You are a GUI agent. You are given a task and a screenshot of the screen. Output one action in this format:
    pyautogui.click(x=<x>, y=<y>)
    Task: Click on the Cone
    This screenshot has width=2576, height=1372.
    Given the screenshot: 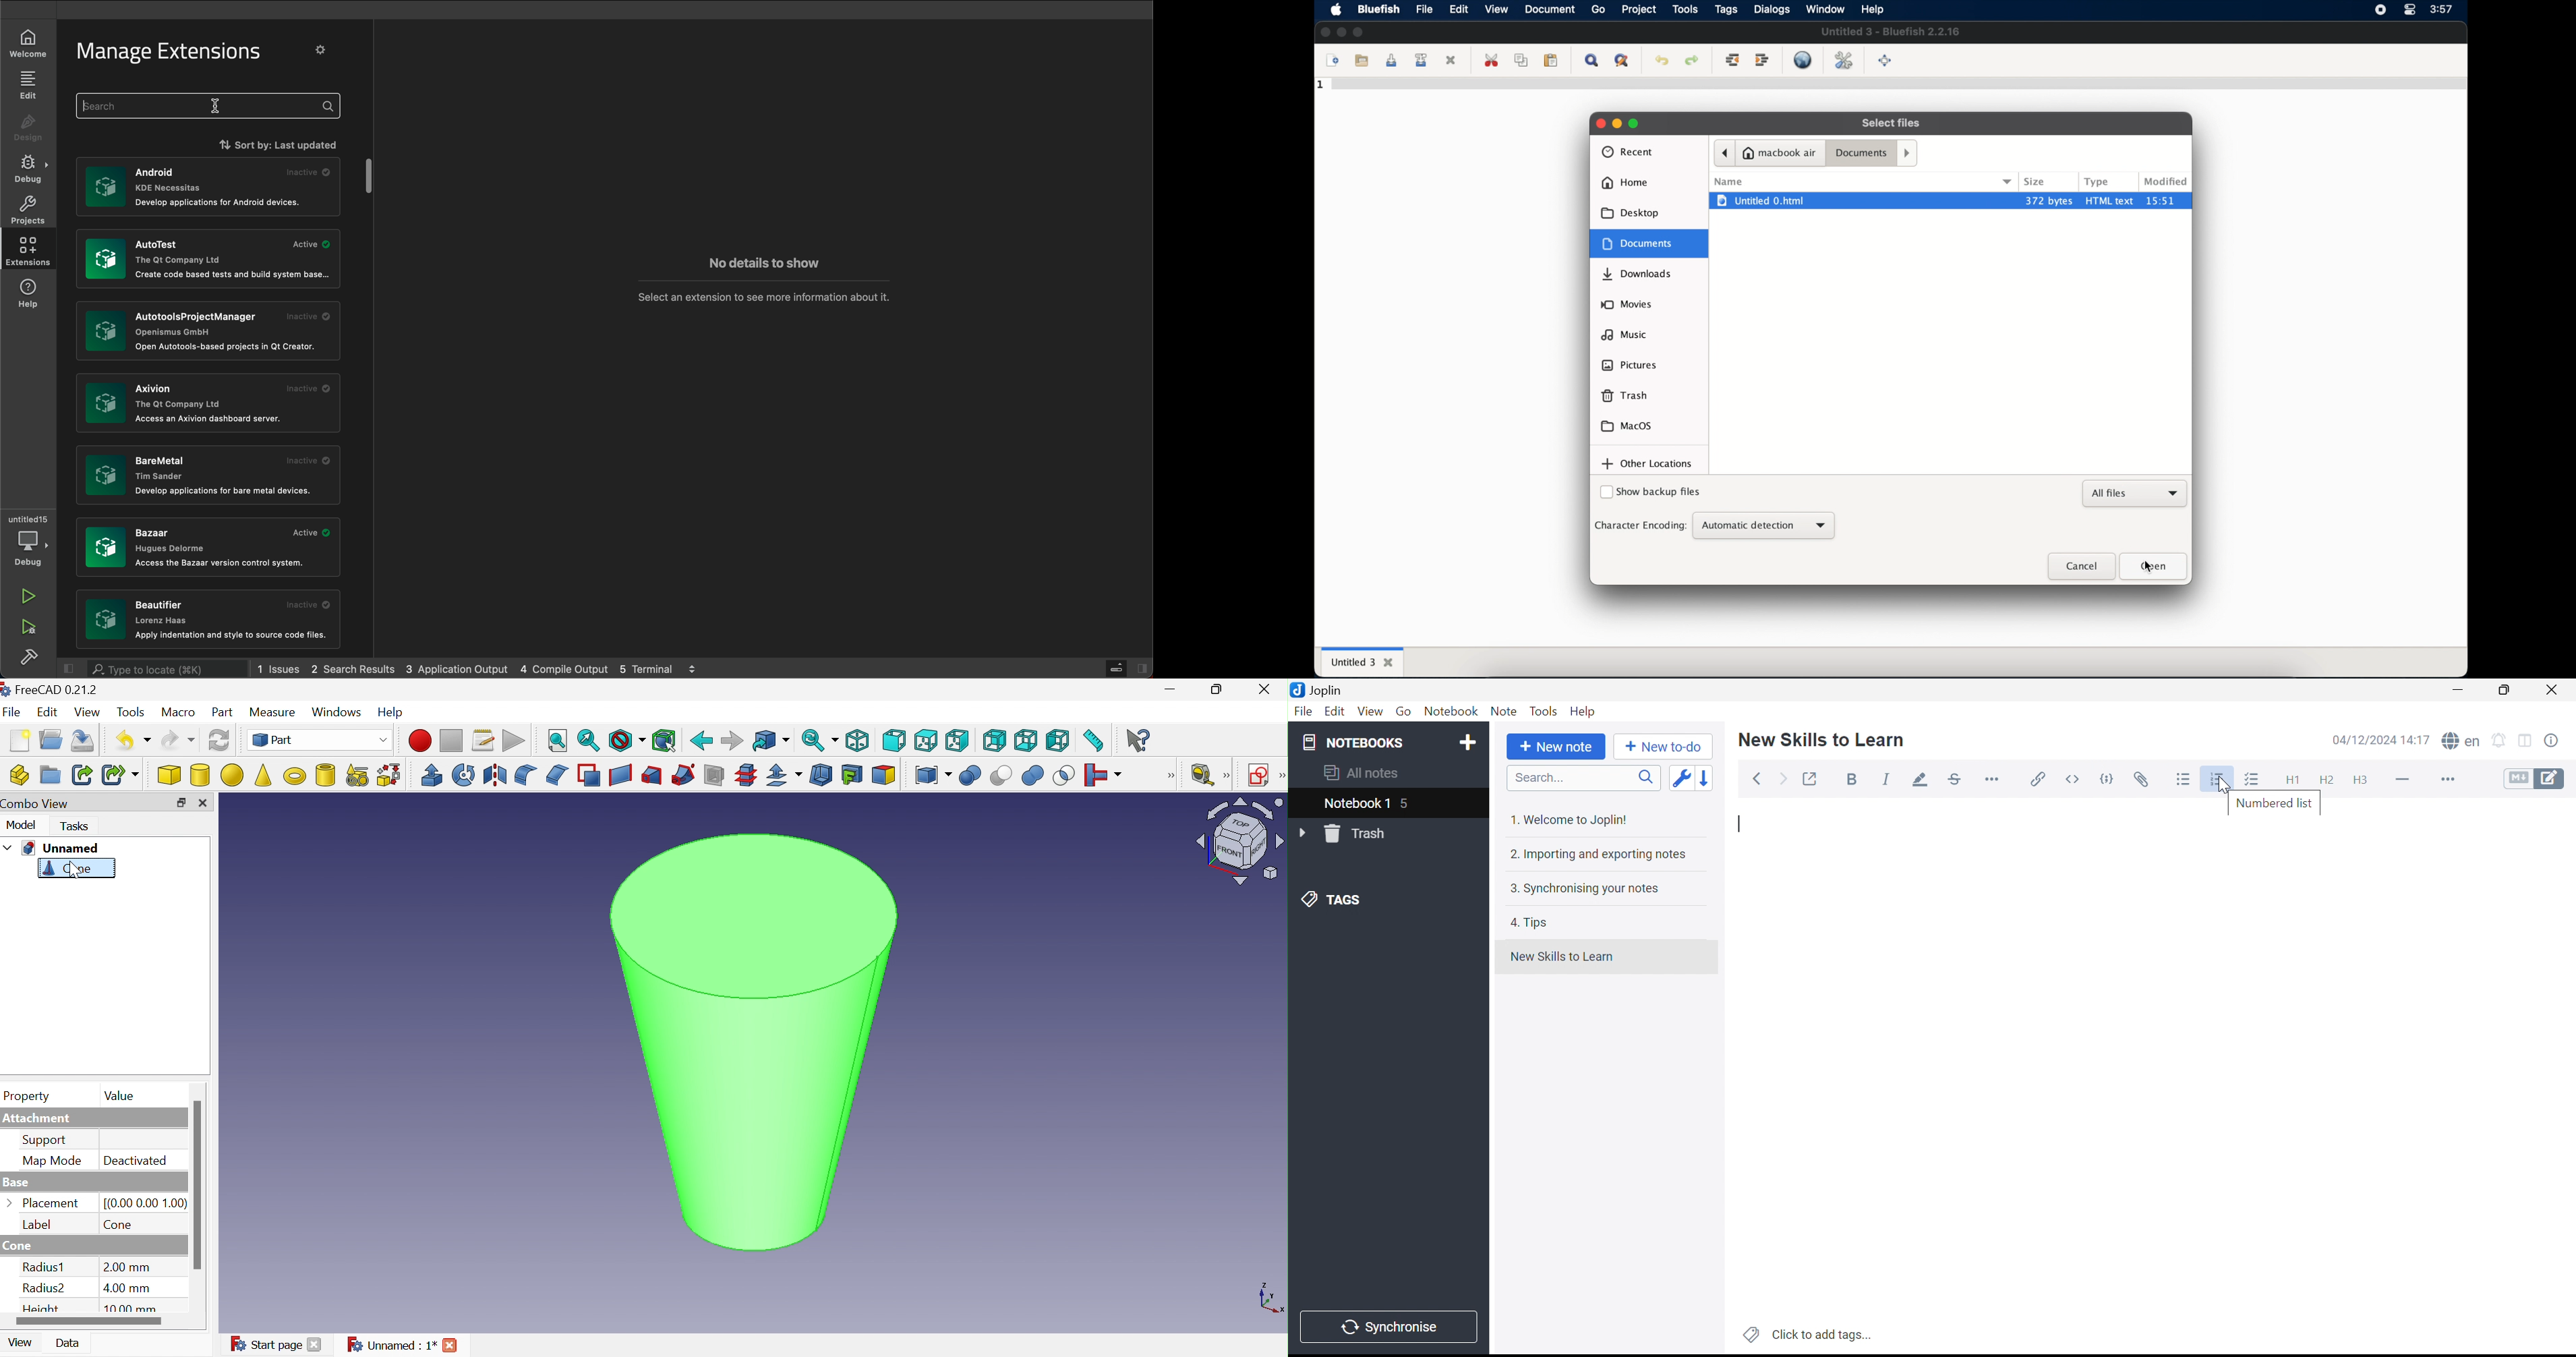 What is the action you would take?
    pyautogui.click(x=263, y=774)
    